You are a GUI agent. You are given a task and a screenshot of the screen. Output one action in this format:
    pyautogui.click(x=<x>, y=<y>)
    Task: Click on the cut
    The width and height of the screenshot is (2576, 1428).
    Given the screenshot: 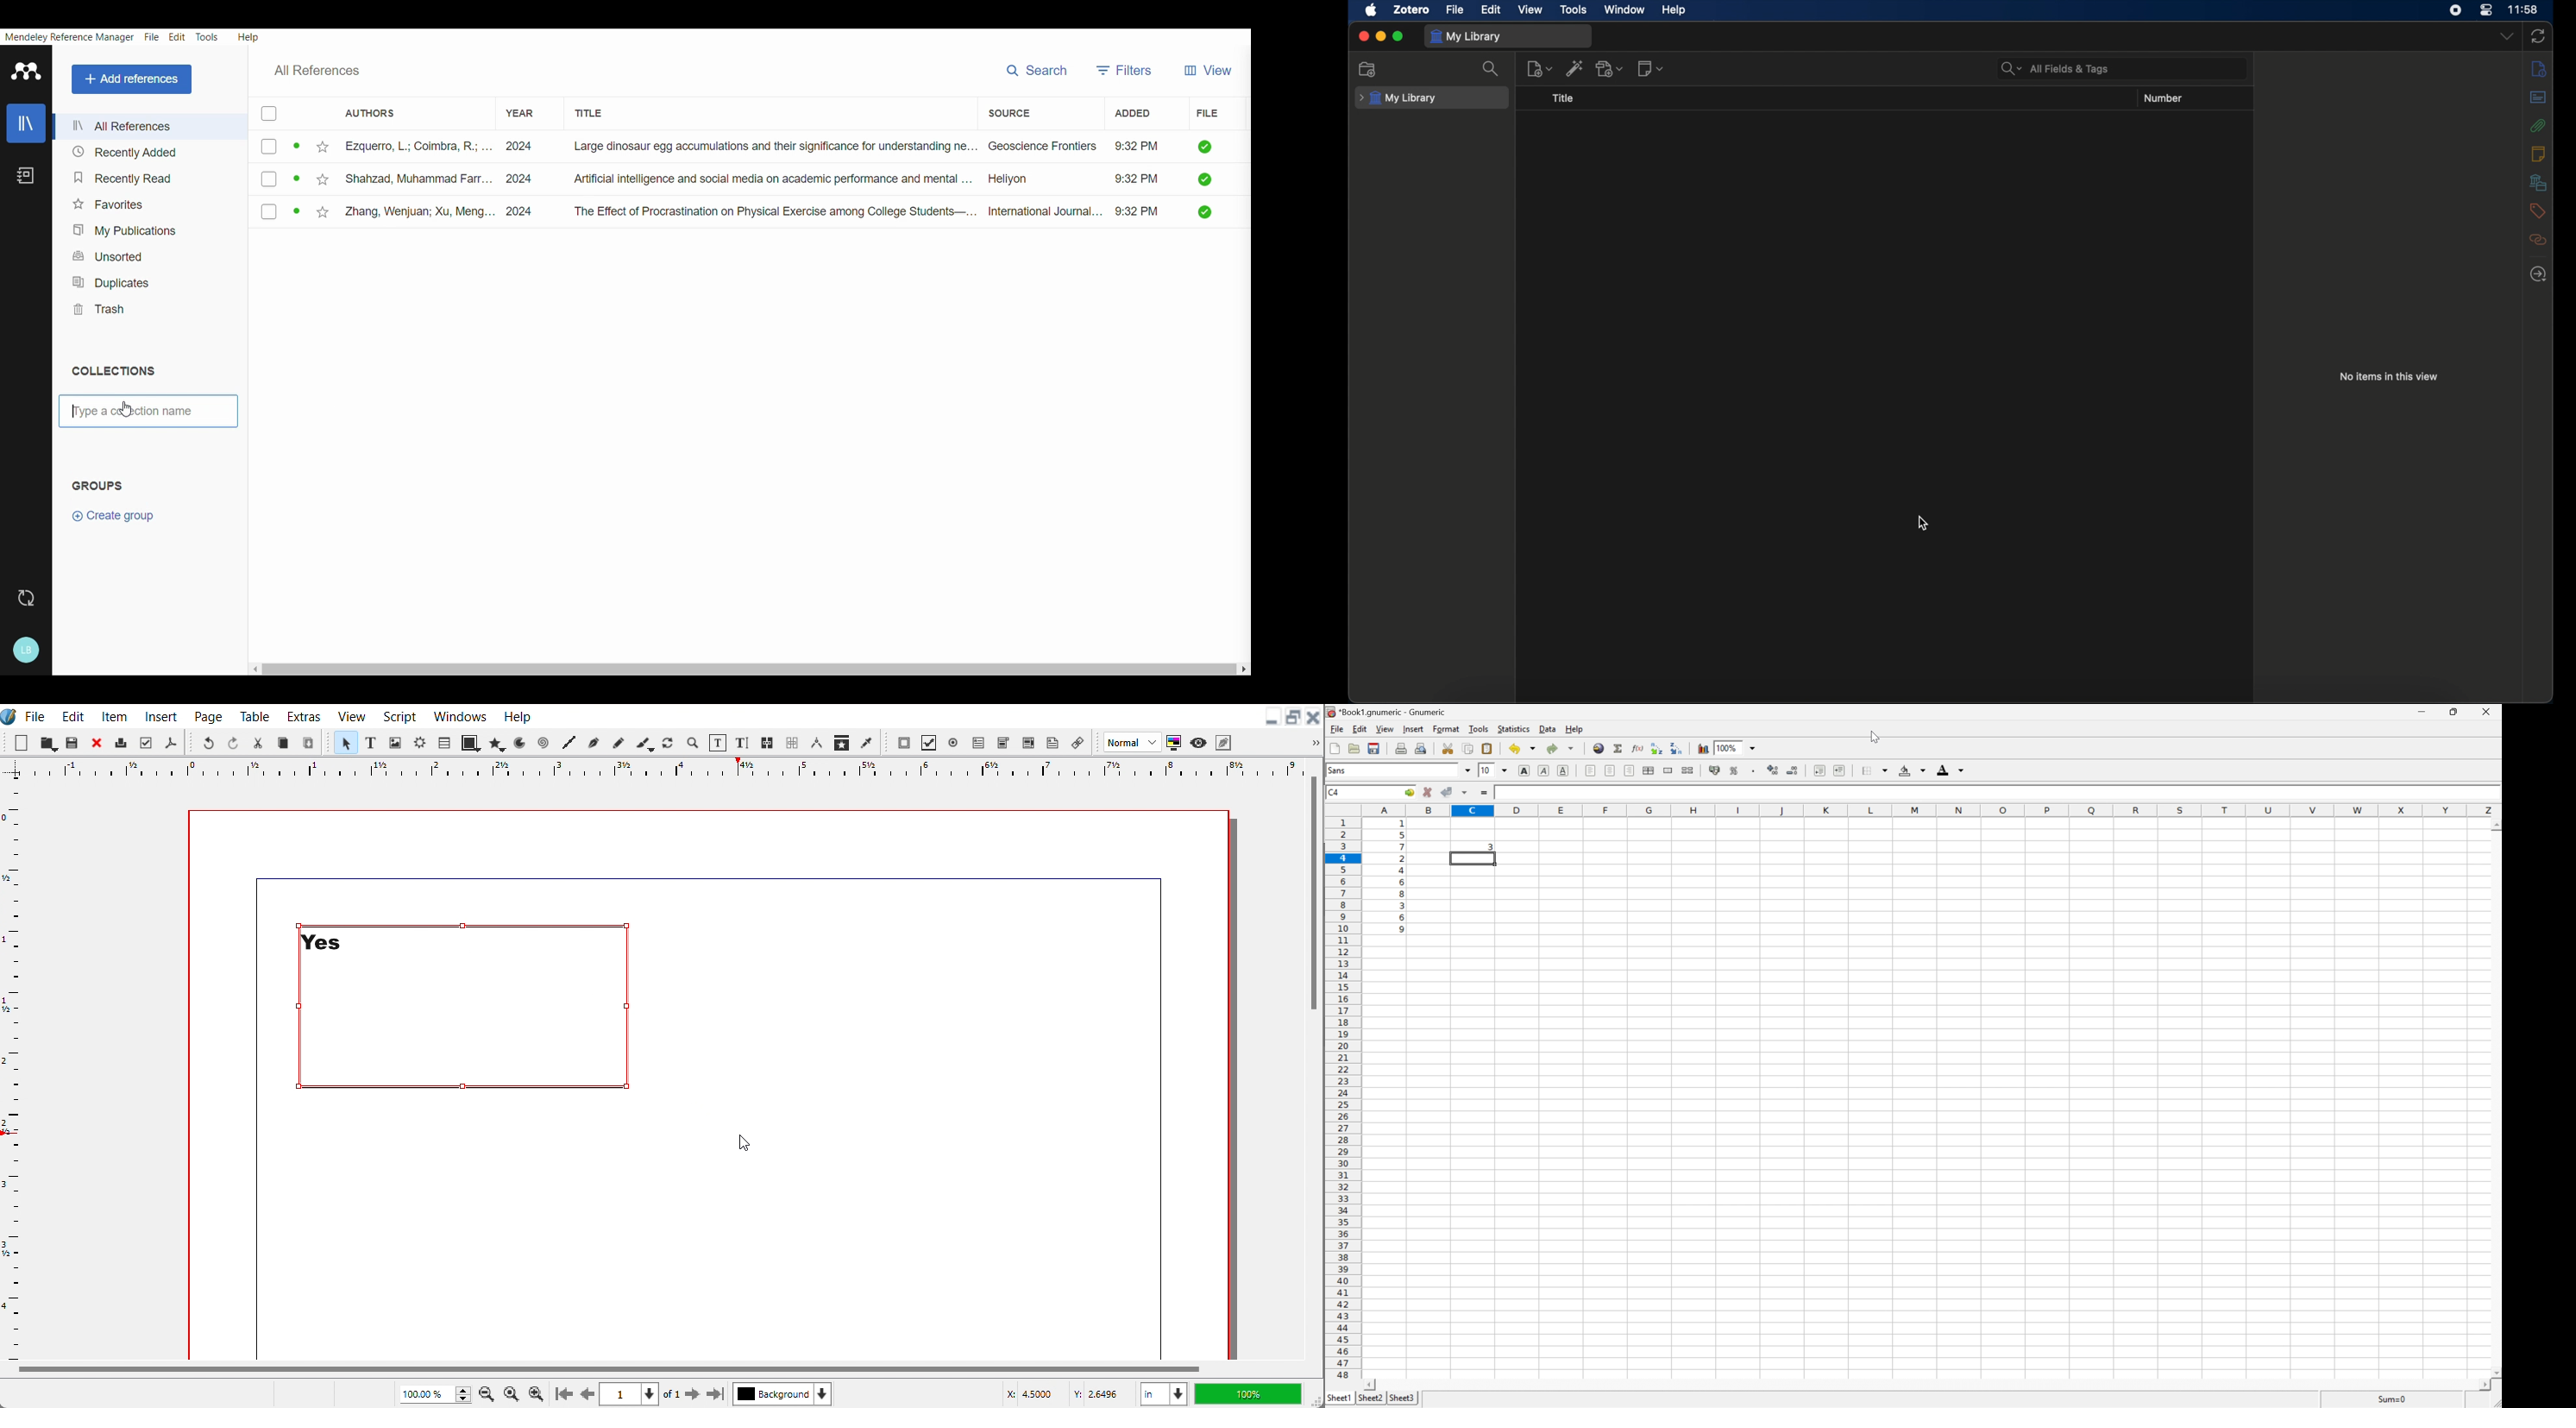 What is the action you would take?
    pyautogui.click(x=1449, y=748)
    